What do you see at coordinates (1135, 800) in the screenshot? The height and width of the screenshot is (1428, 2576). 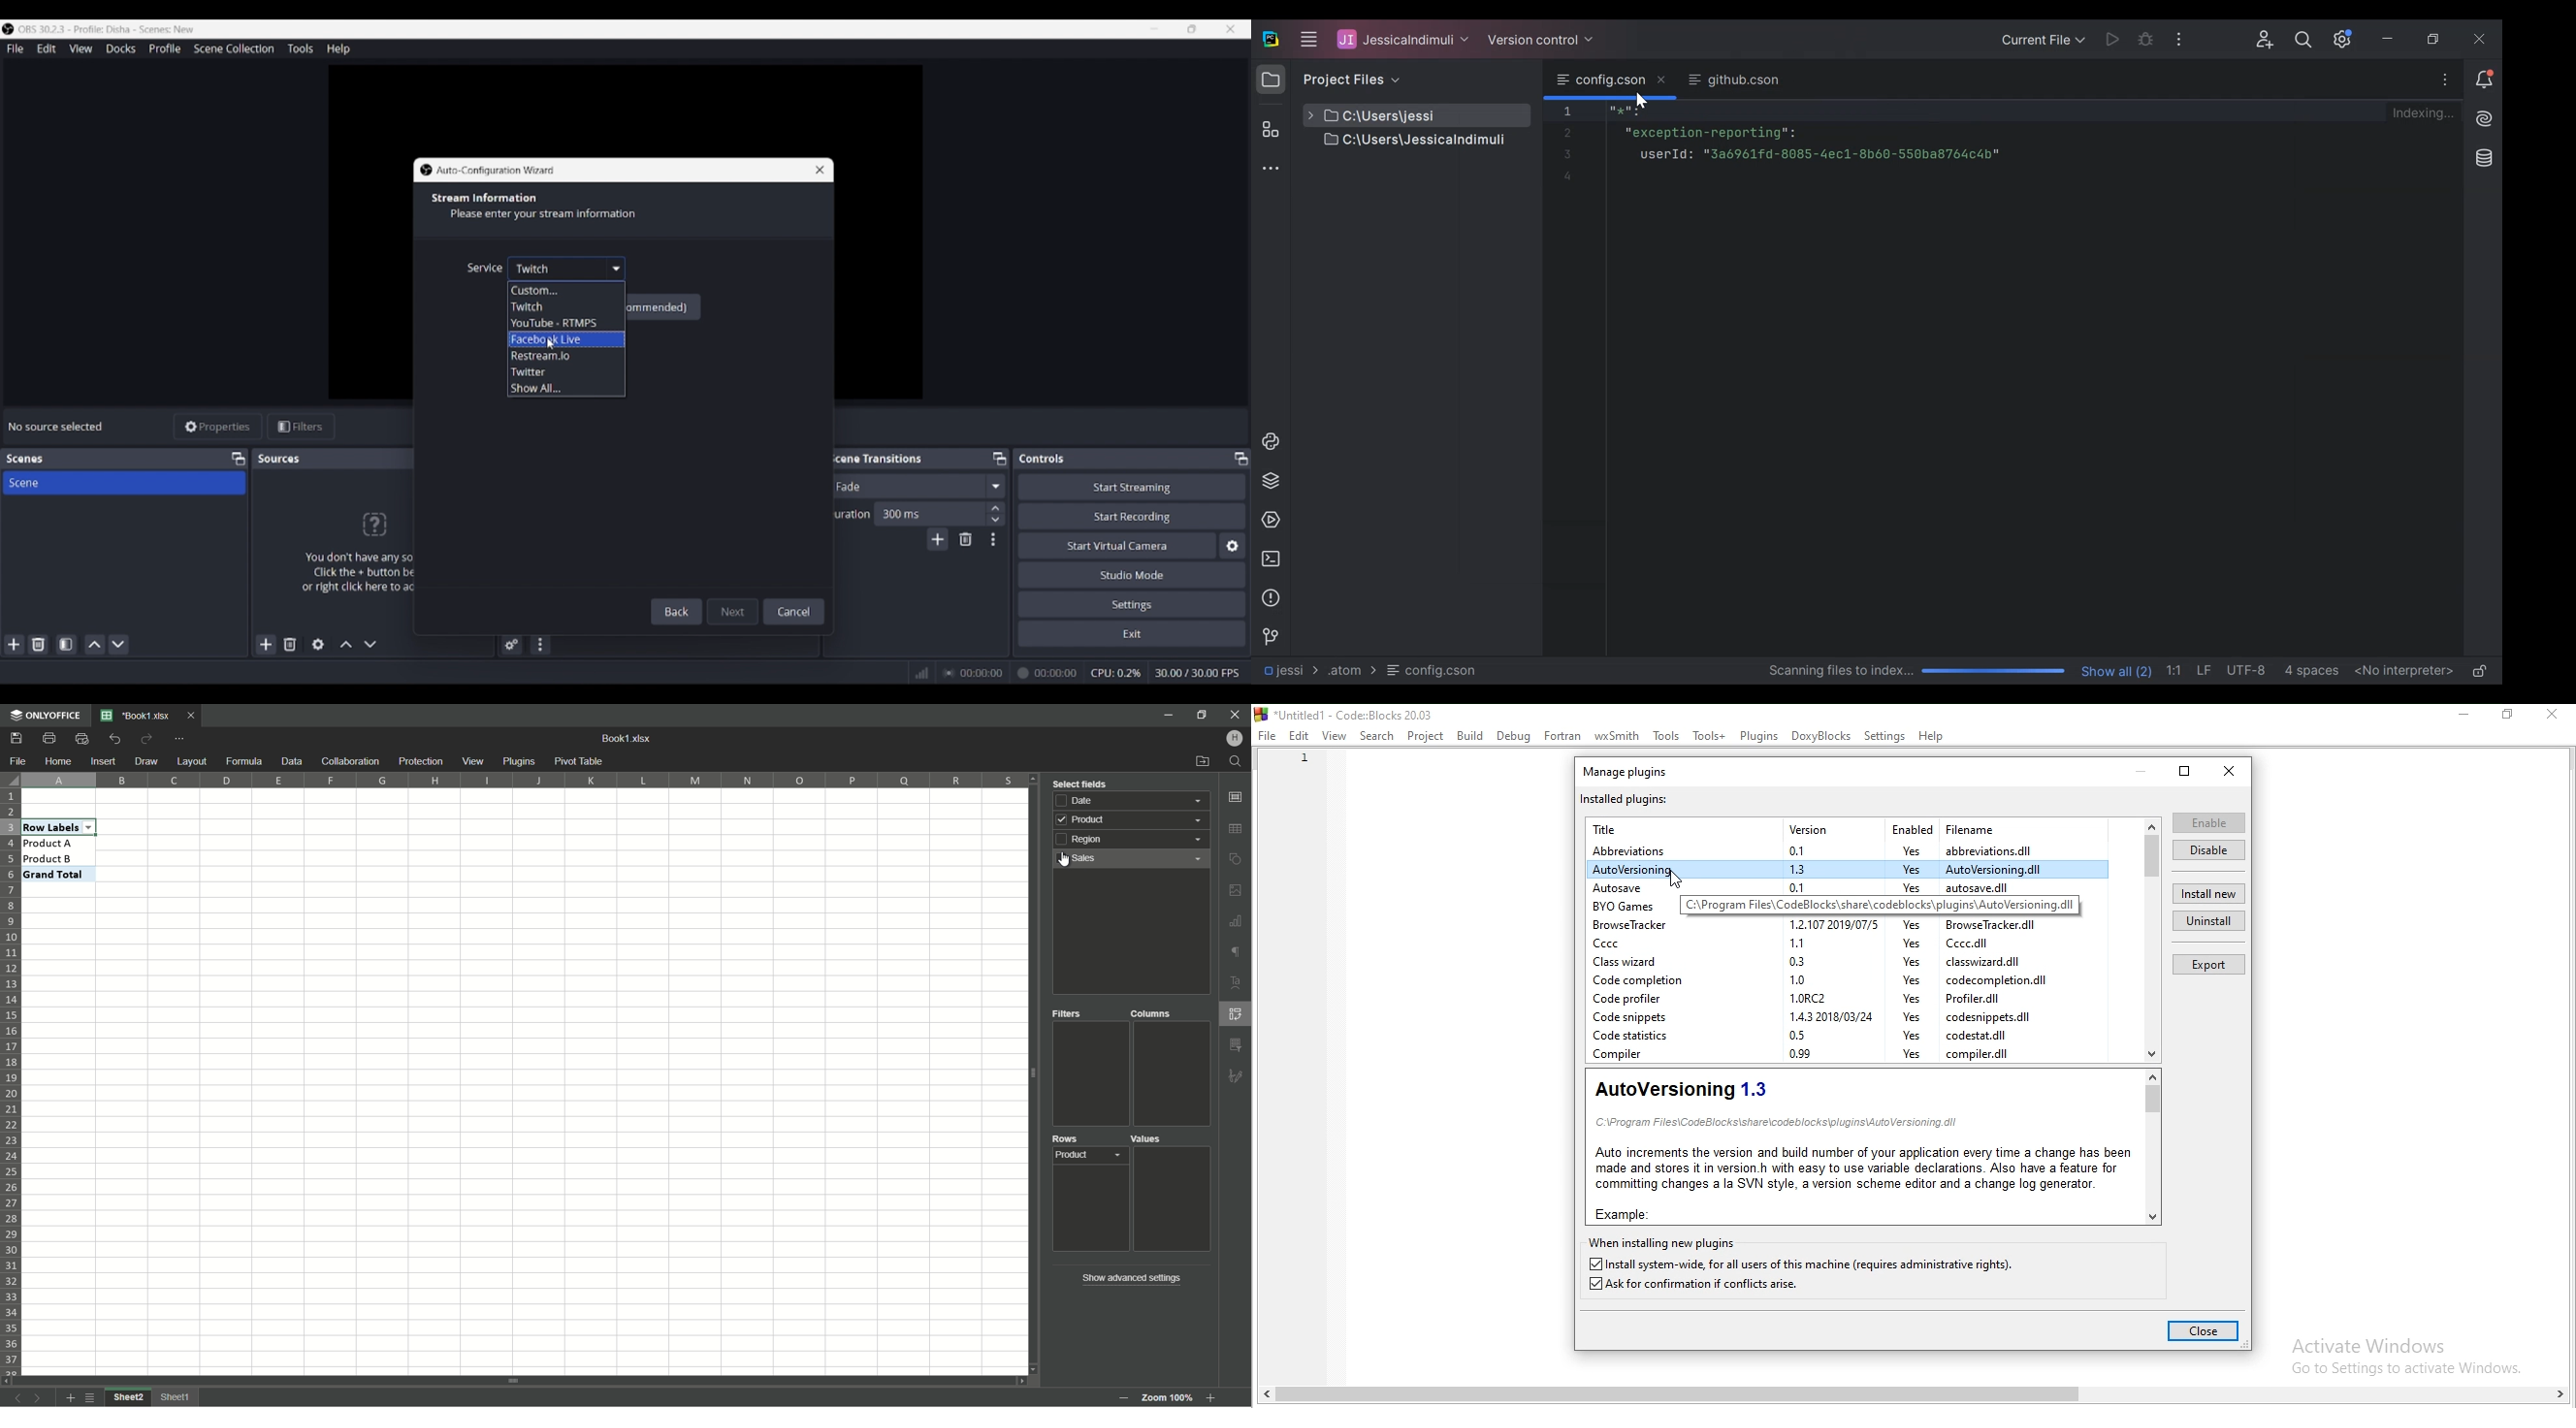 I see `Date` at bounding box center [1135, 800].